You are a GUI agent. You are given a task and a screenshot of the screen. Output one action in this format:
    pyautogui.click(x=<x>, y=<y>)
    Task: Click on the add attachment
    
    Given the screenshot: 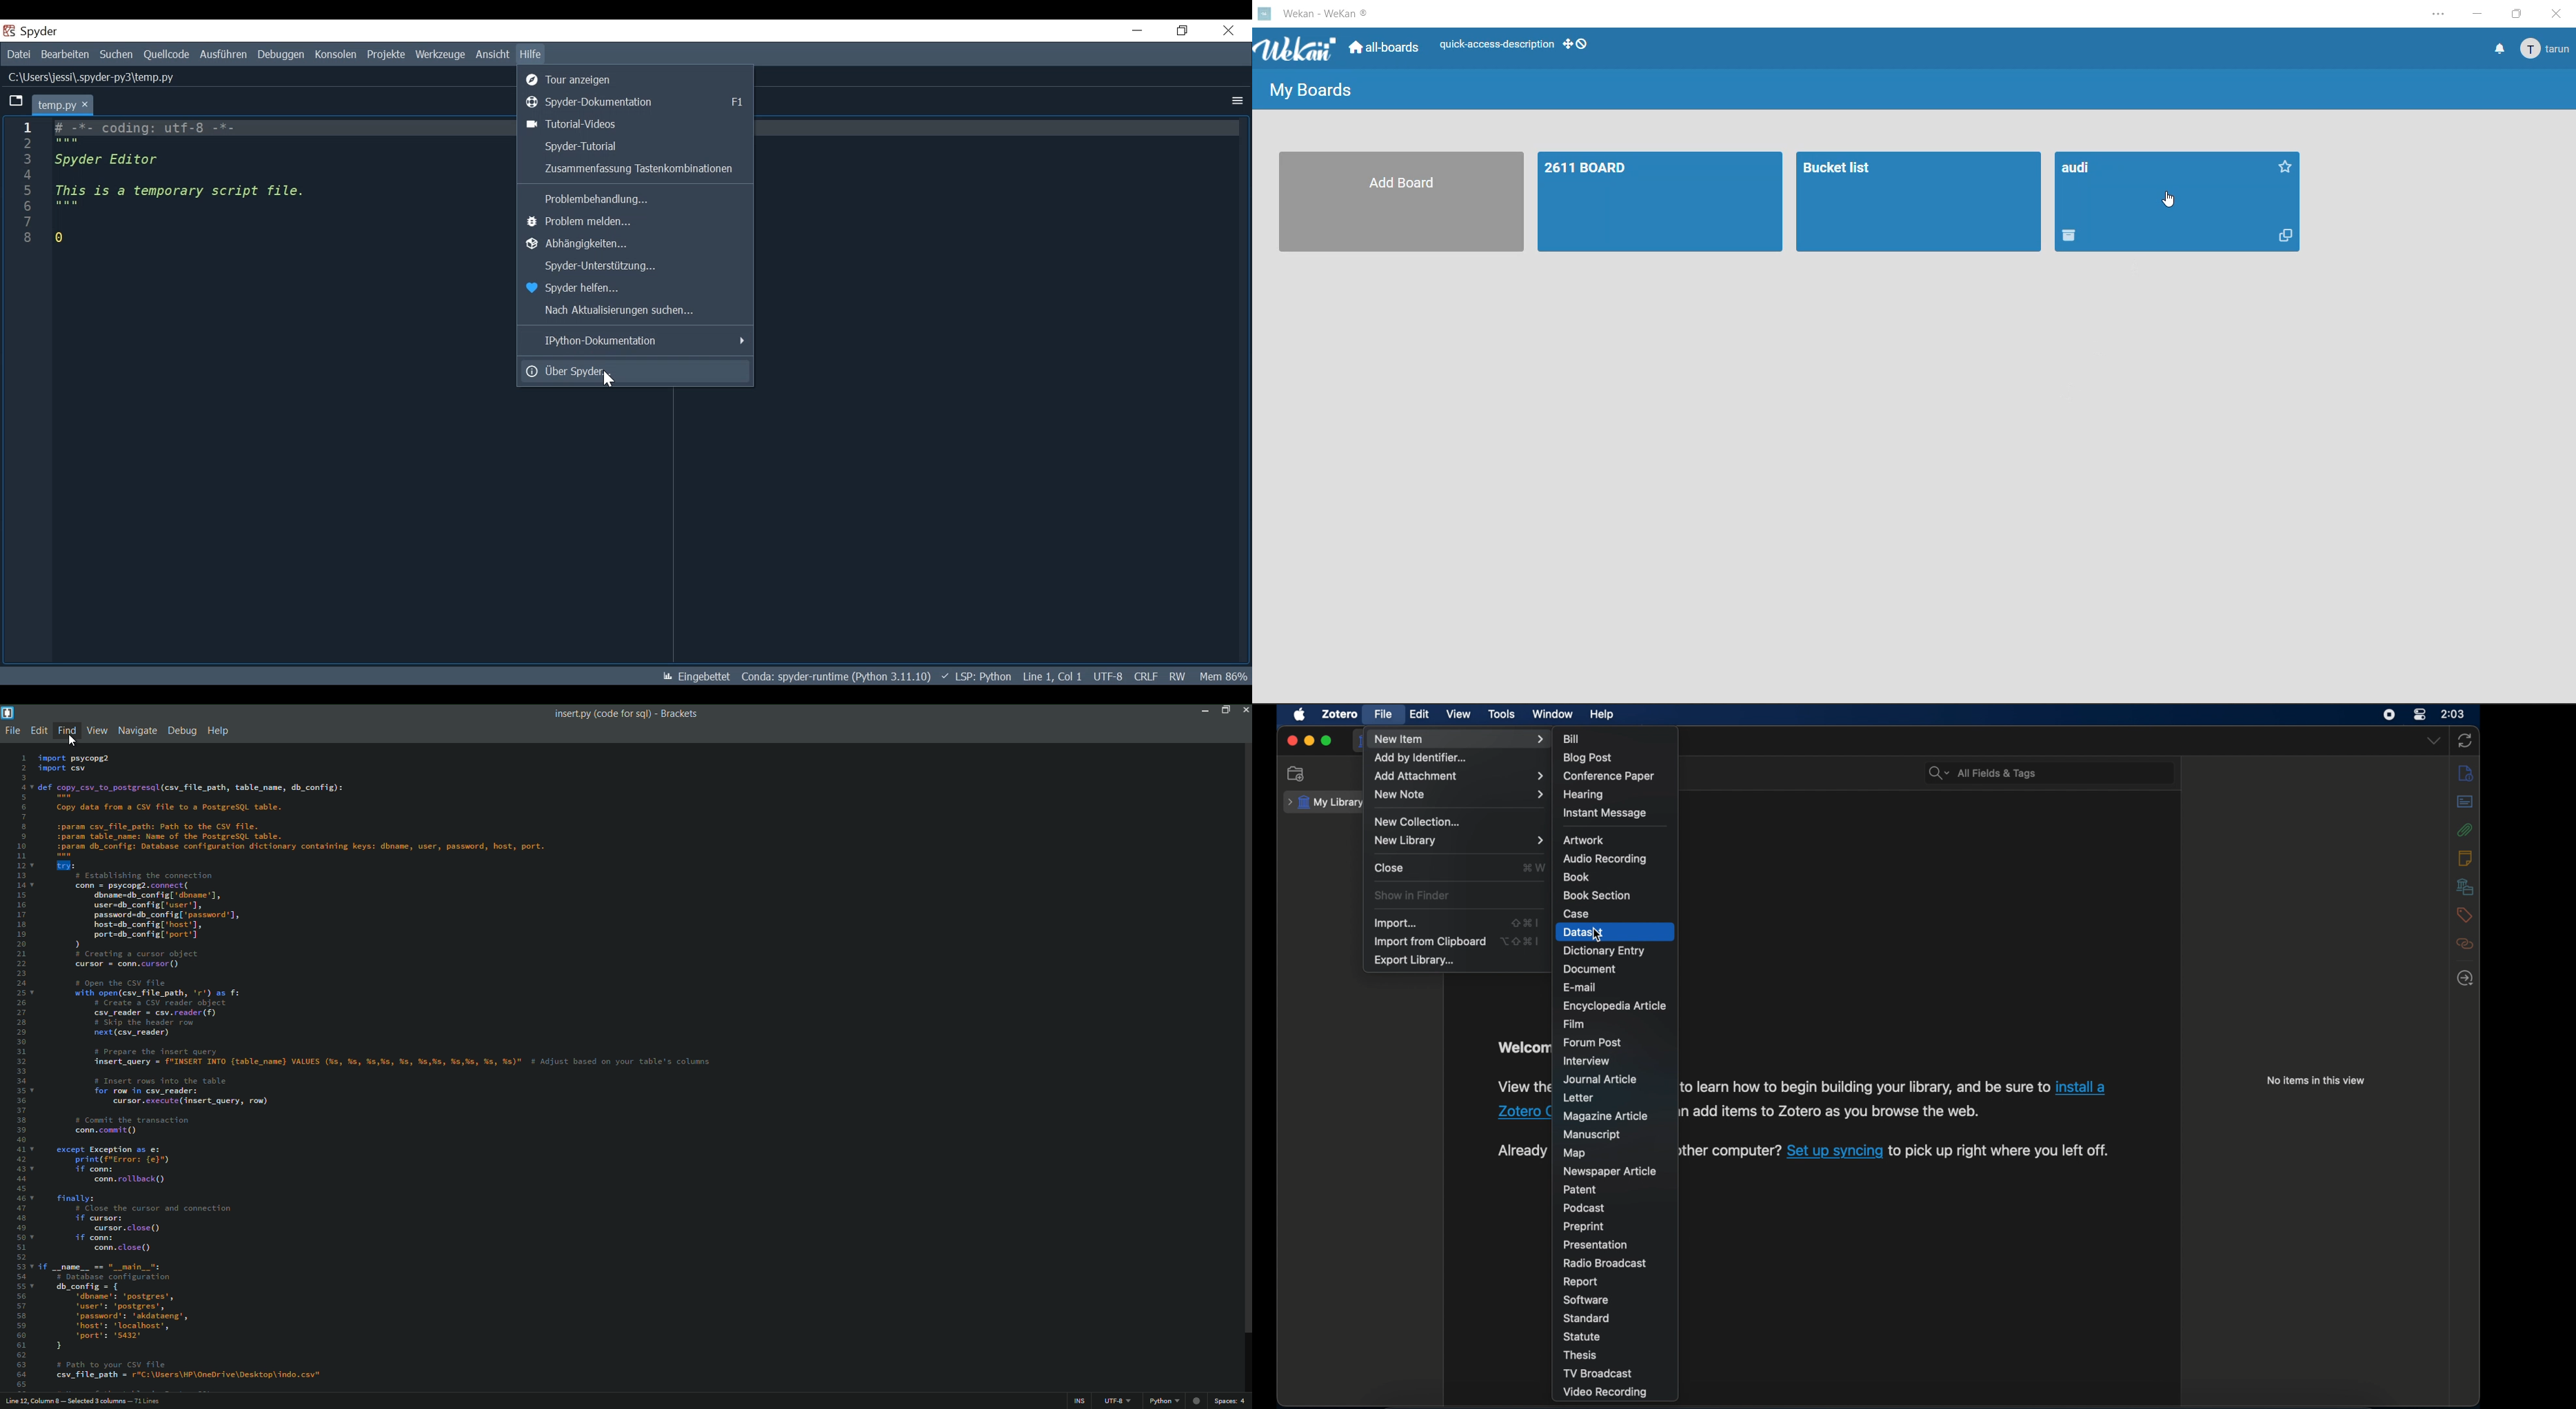 What is the action you would take?
    pyautogui.click(x=1459, y=776)
    